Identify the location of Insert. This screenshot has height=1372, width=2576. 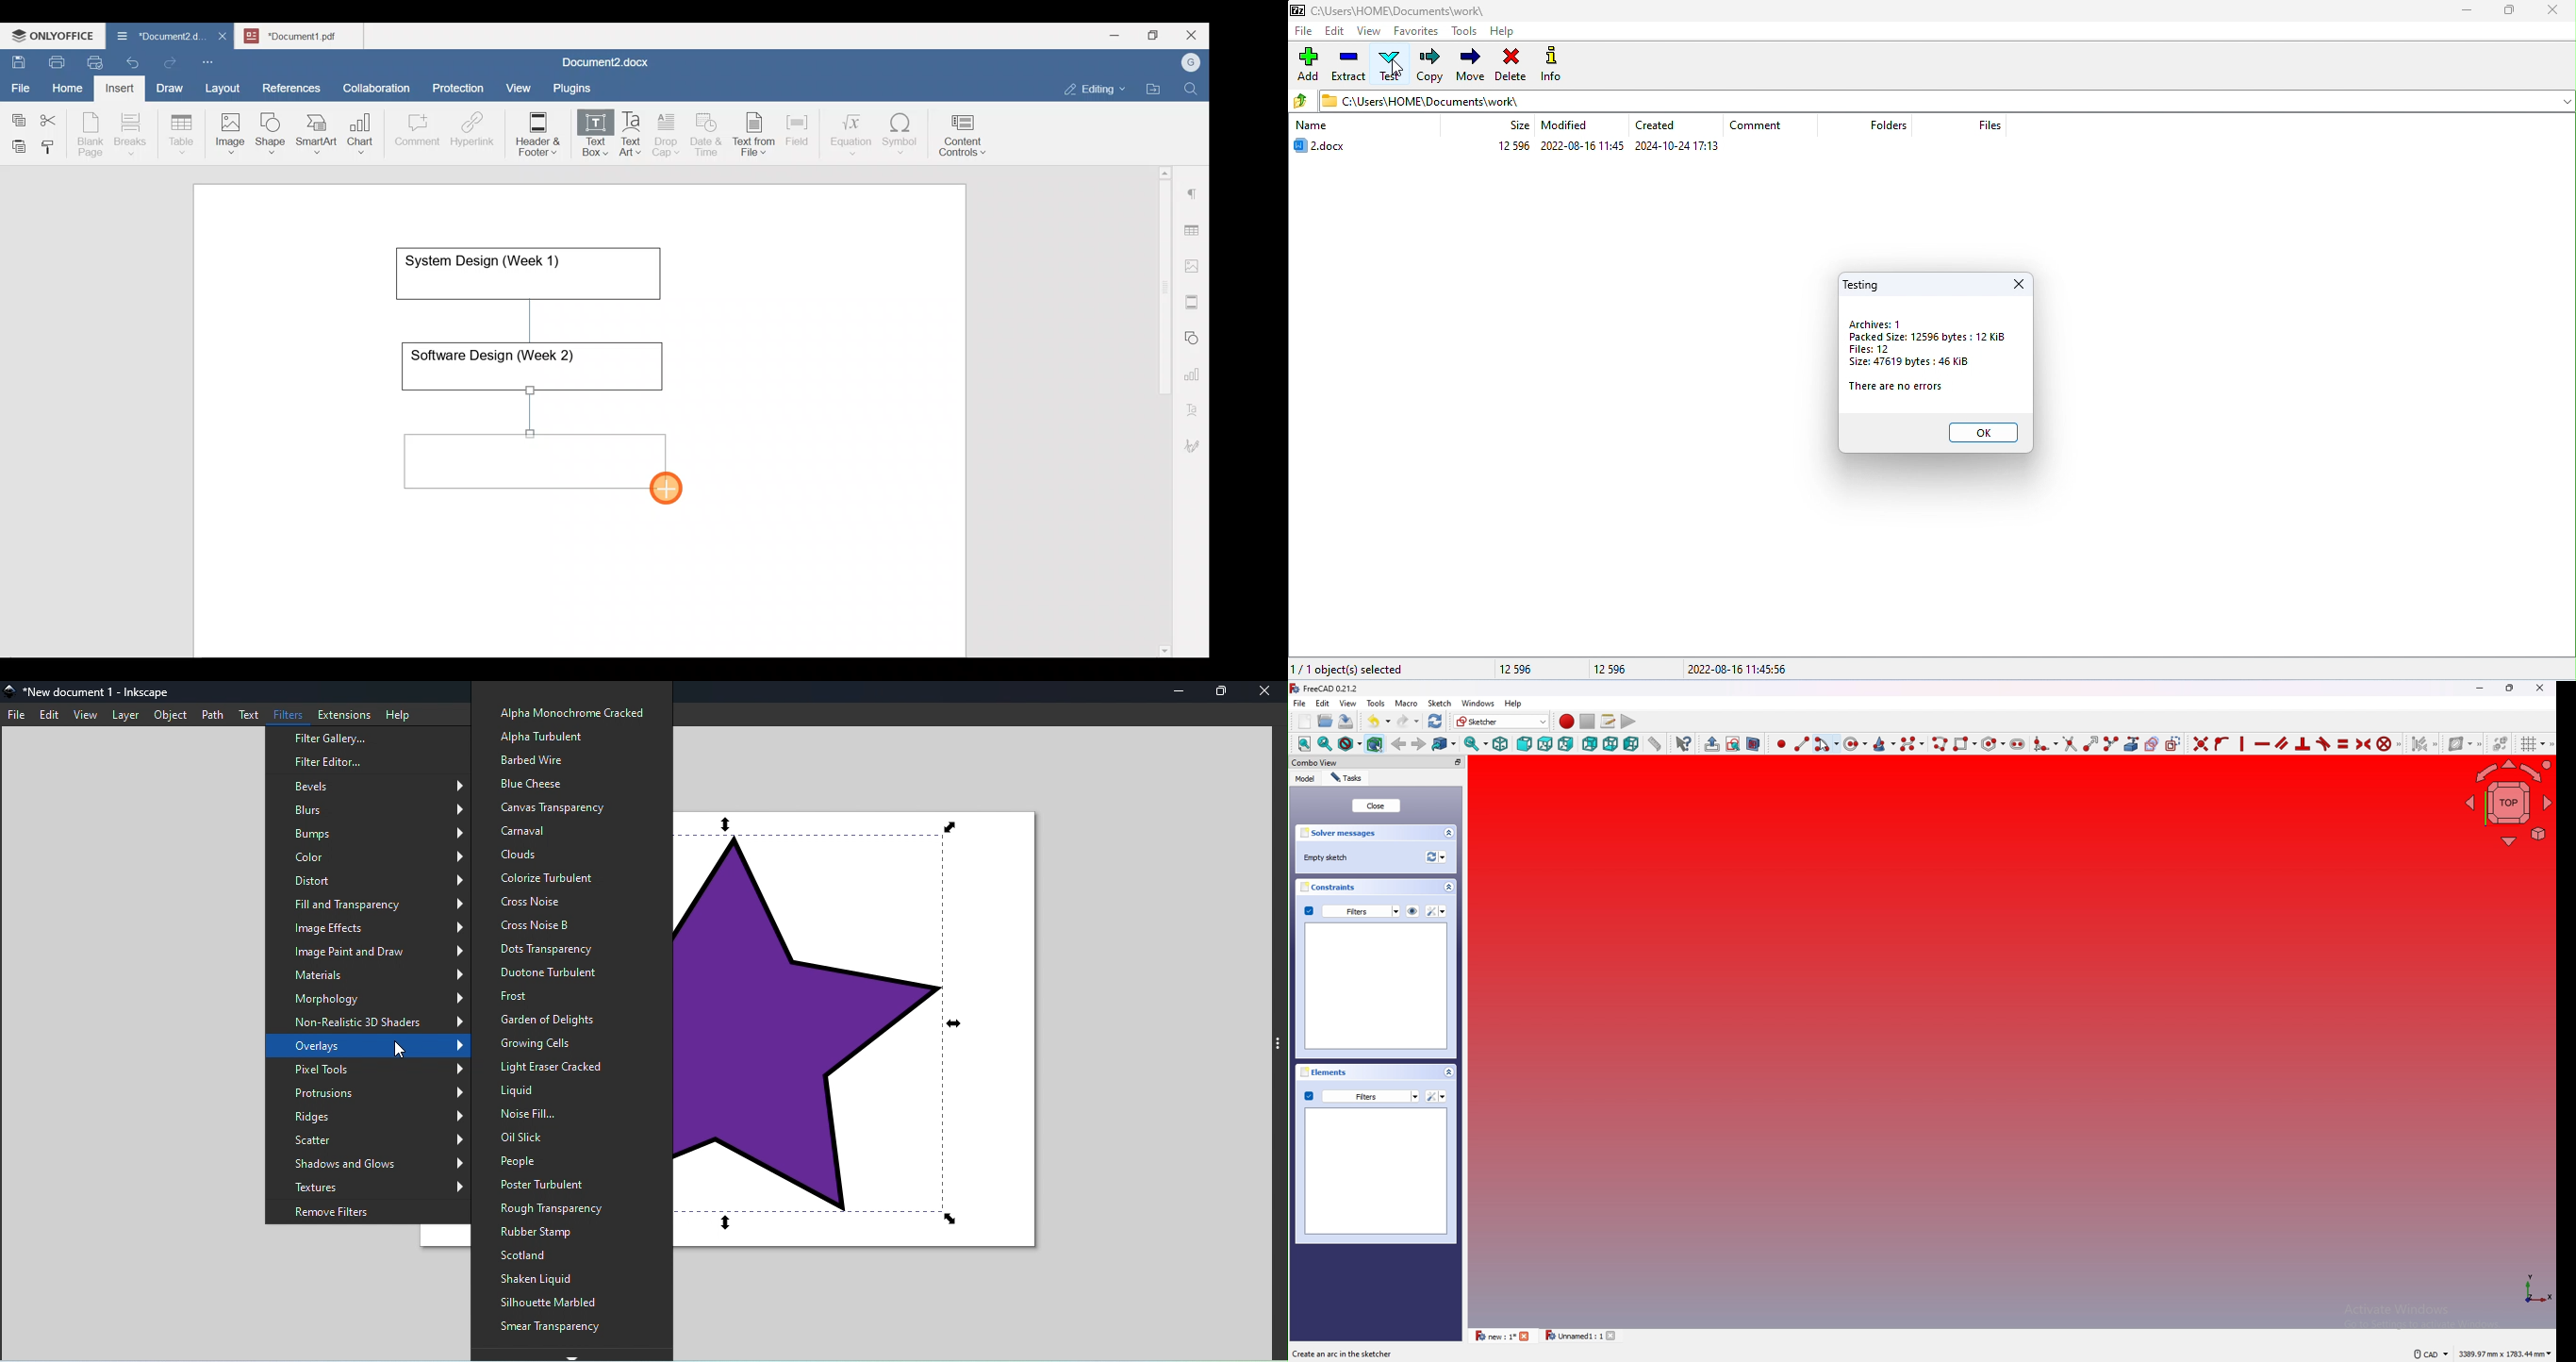
(116, 86).